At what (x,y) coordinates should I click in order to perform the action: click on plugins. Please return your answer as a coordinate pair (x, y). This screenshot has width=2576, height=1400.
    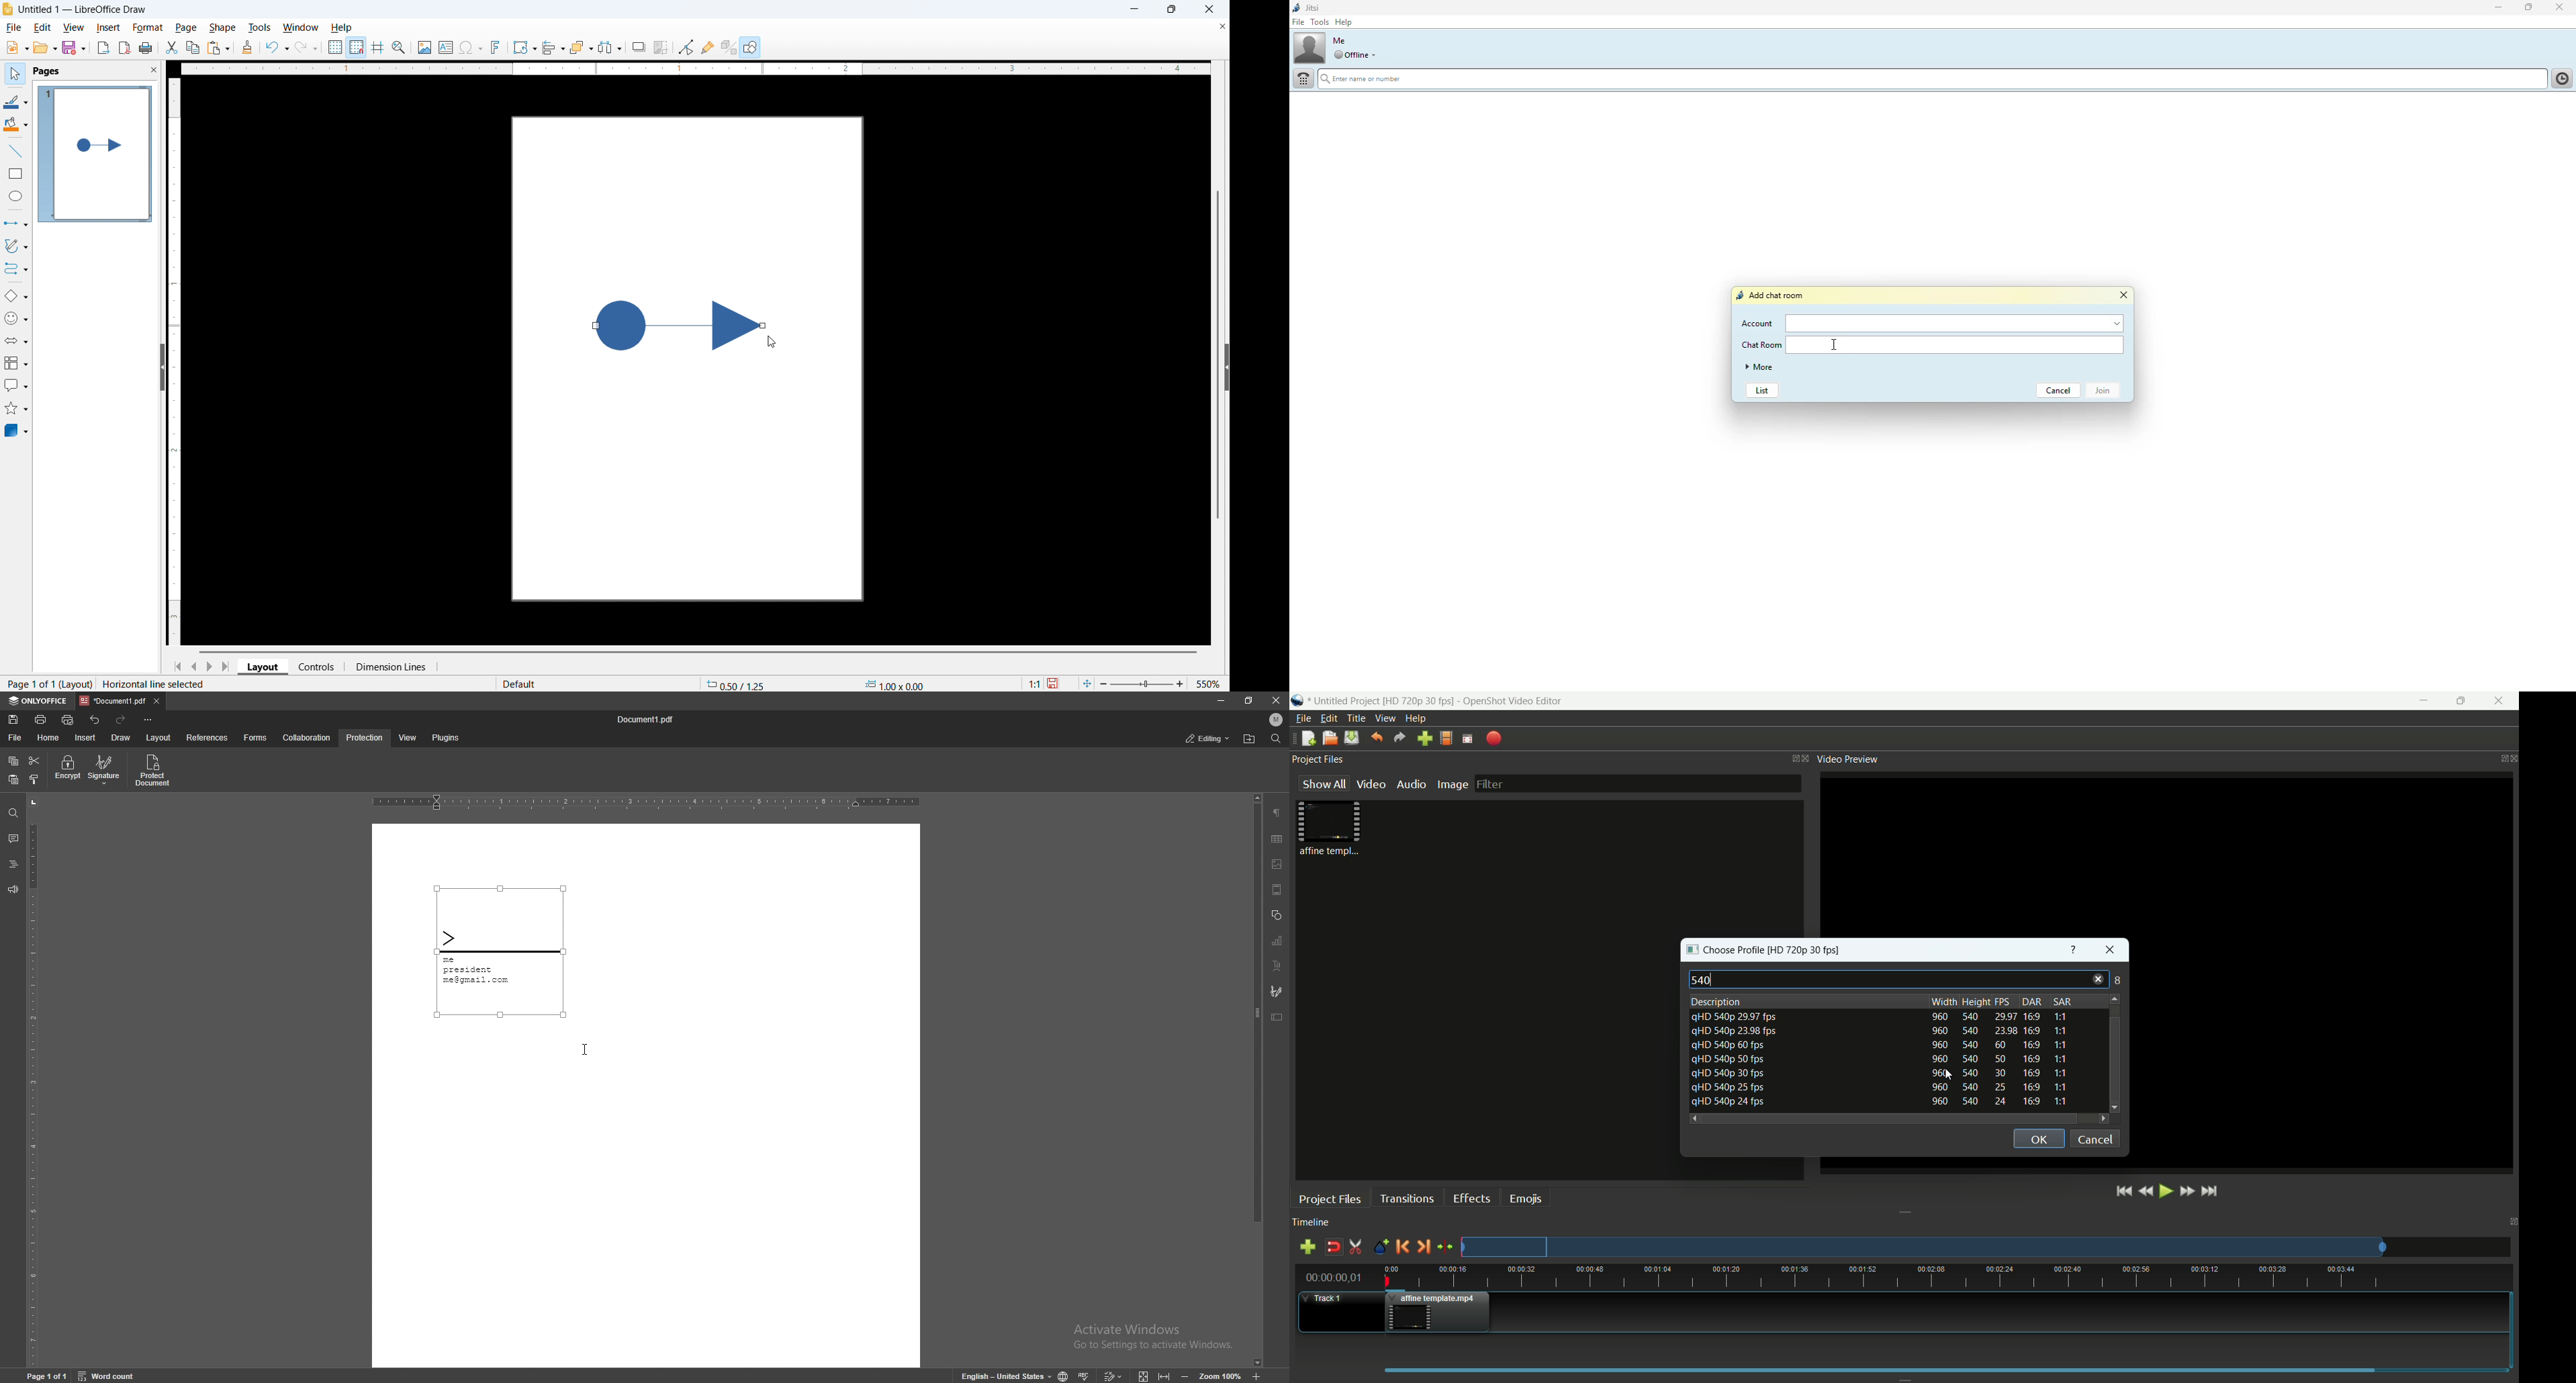
    Looking at the image, I should click on (445, 738).